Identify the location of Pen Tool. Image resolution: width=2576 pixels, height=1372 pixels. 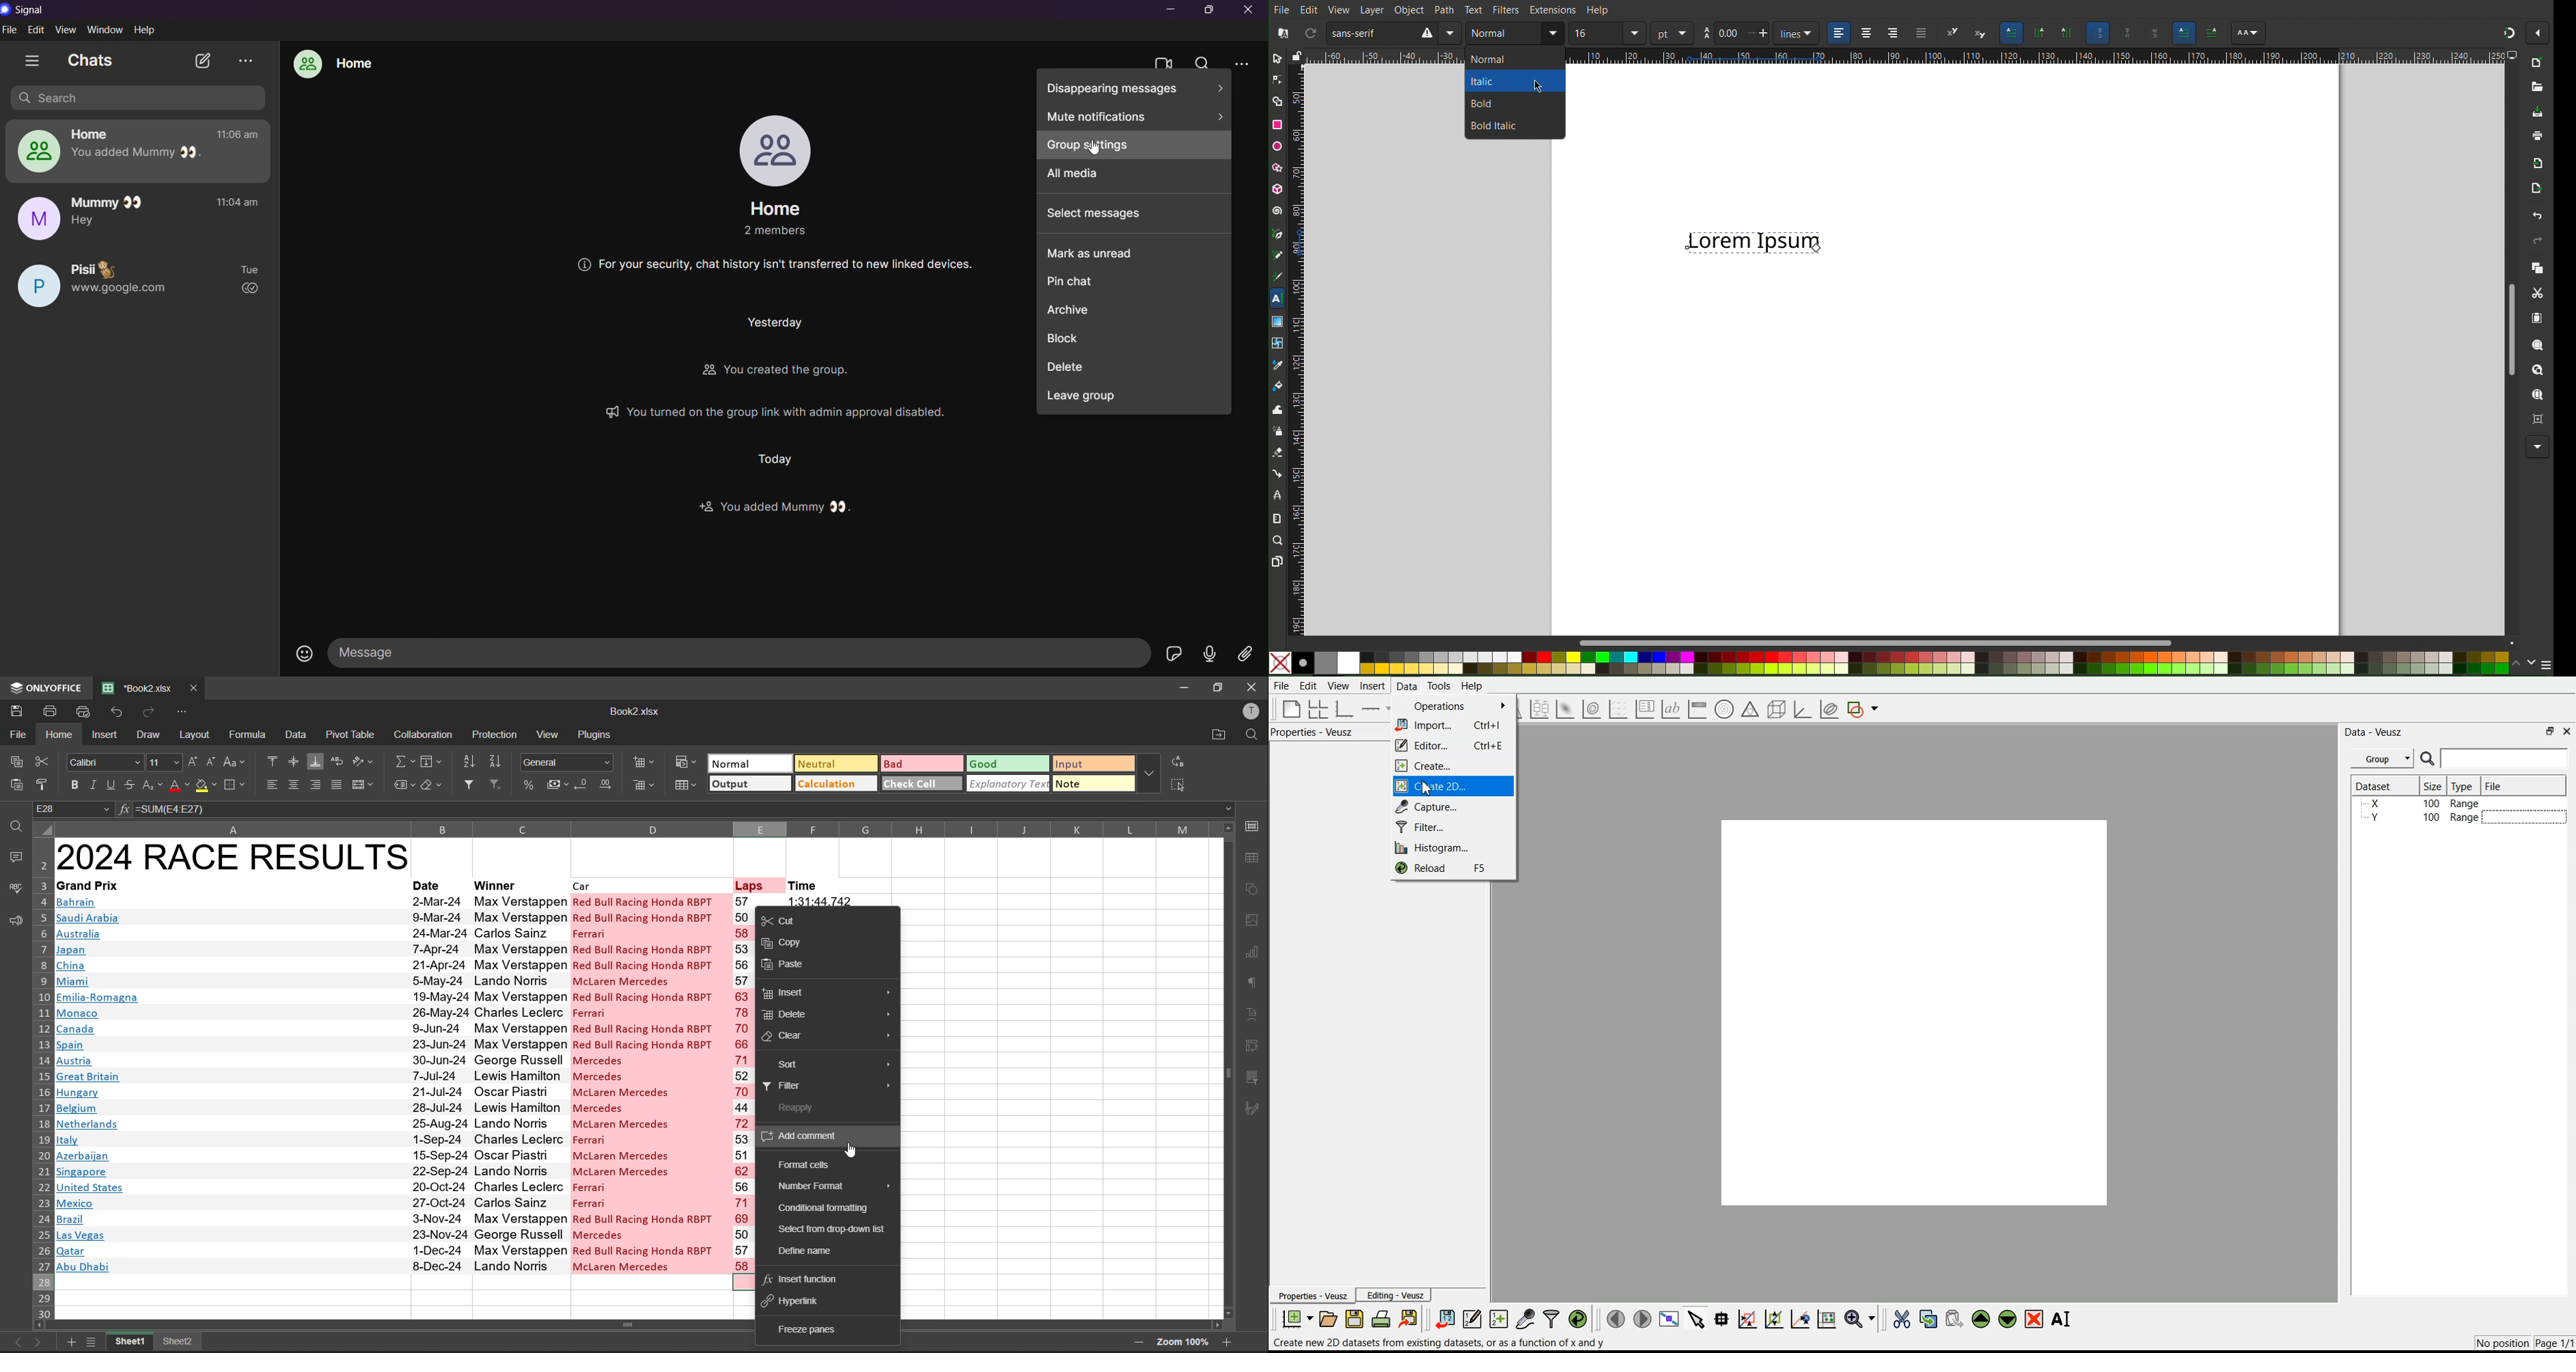
(1278, 234).